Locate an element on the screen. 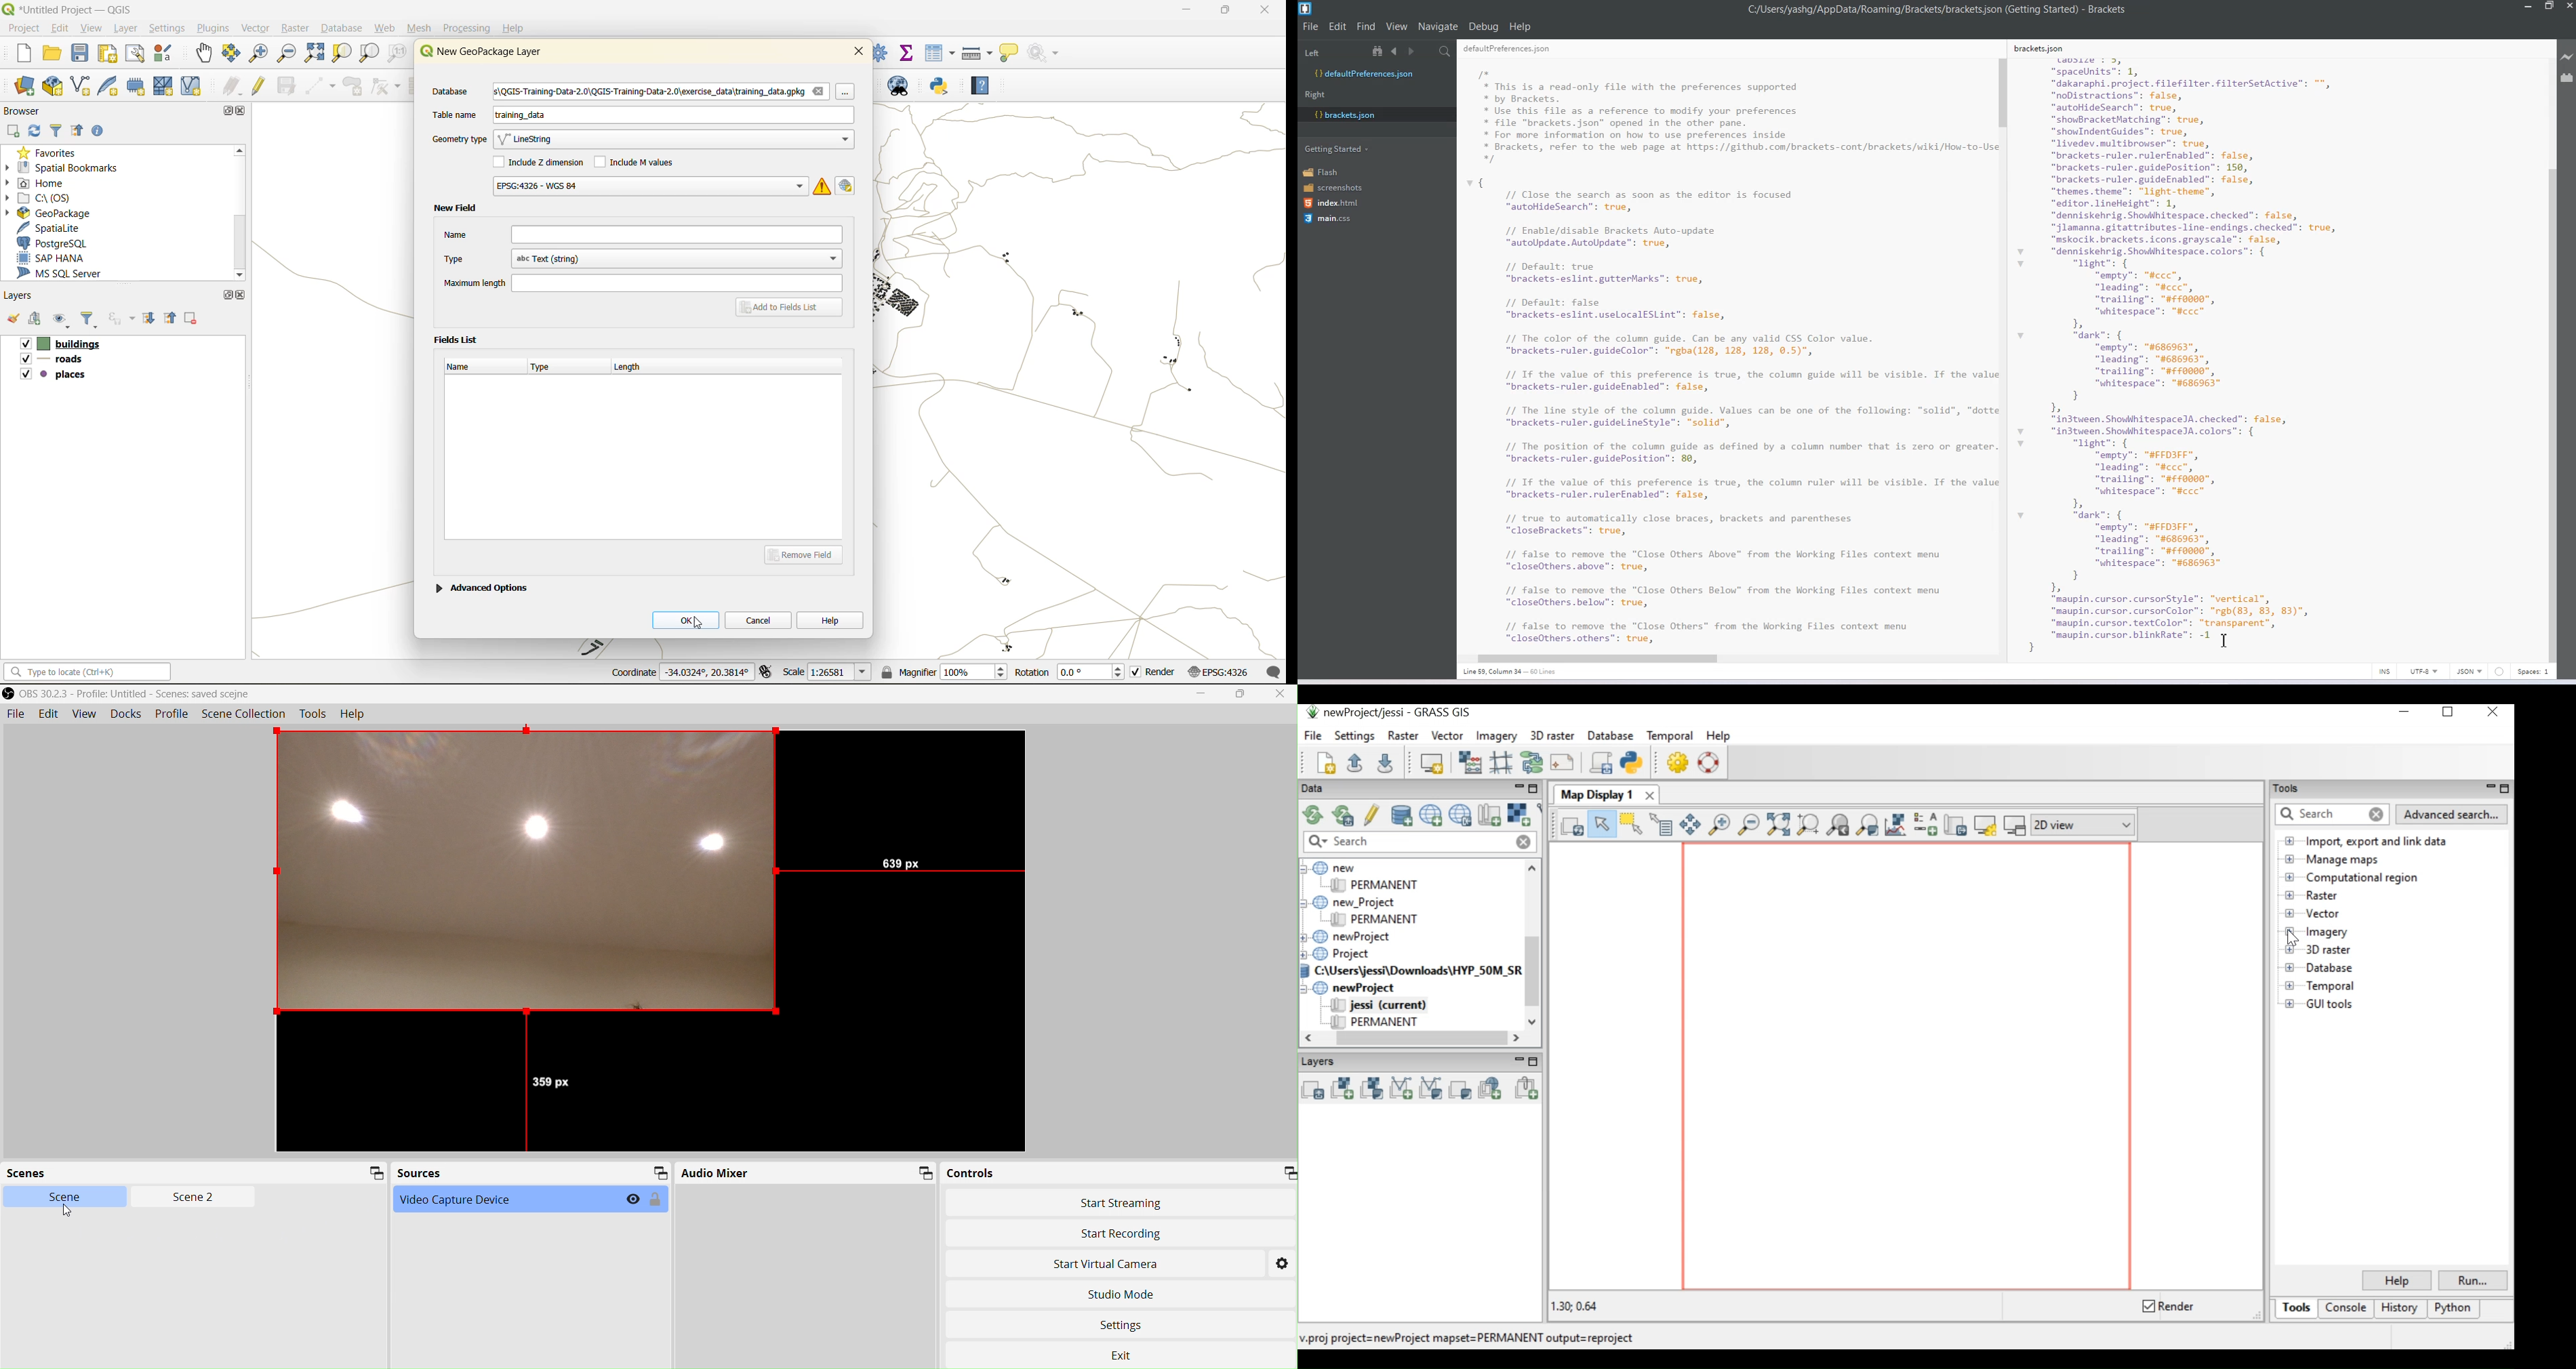 This screenshot has height=1372, width=2576. render is located at coordinates (1154, 674).